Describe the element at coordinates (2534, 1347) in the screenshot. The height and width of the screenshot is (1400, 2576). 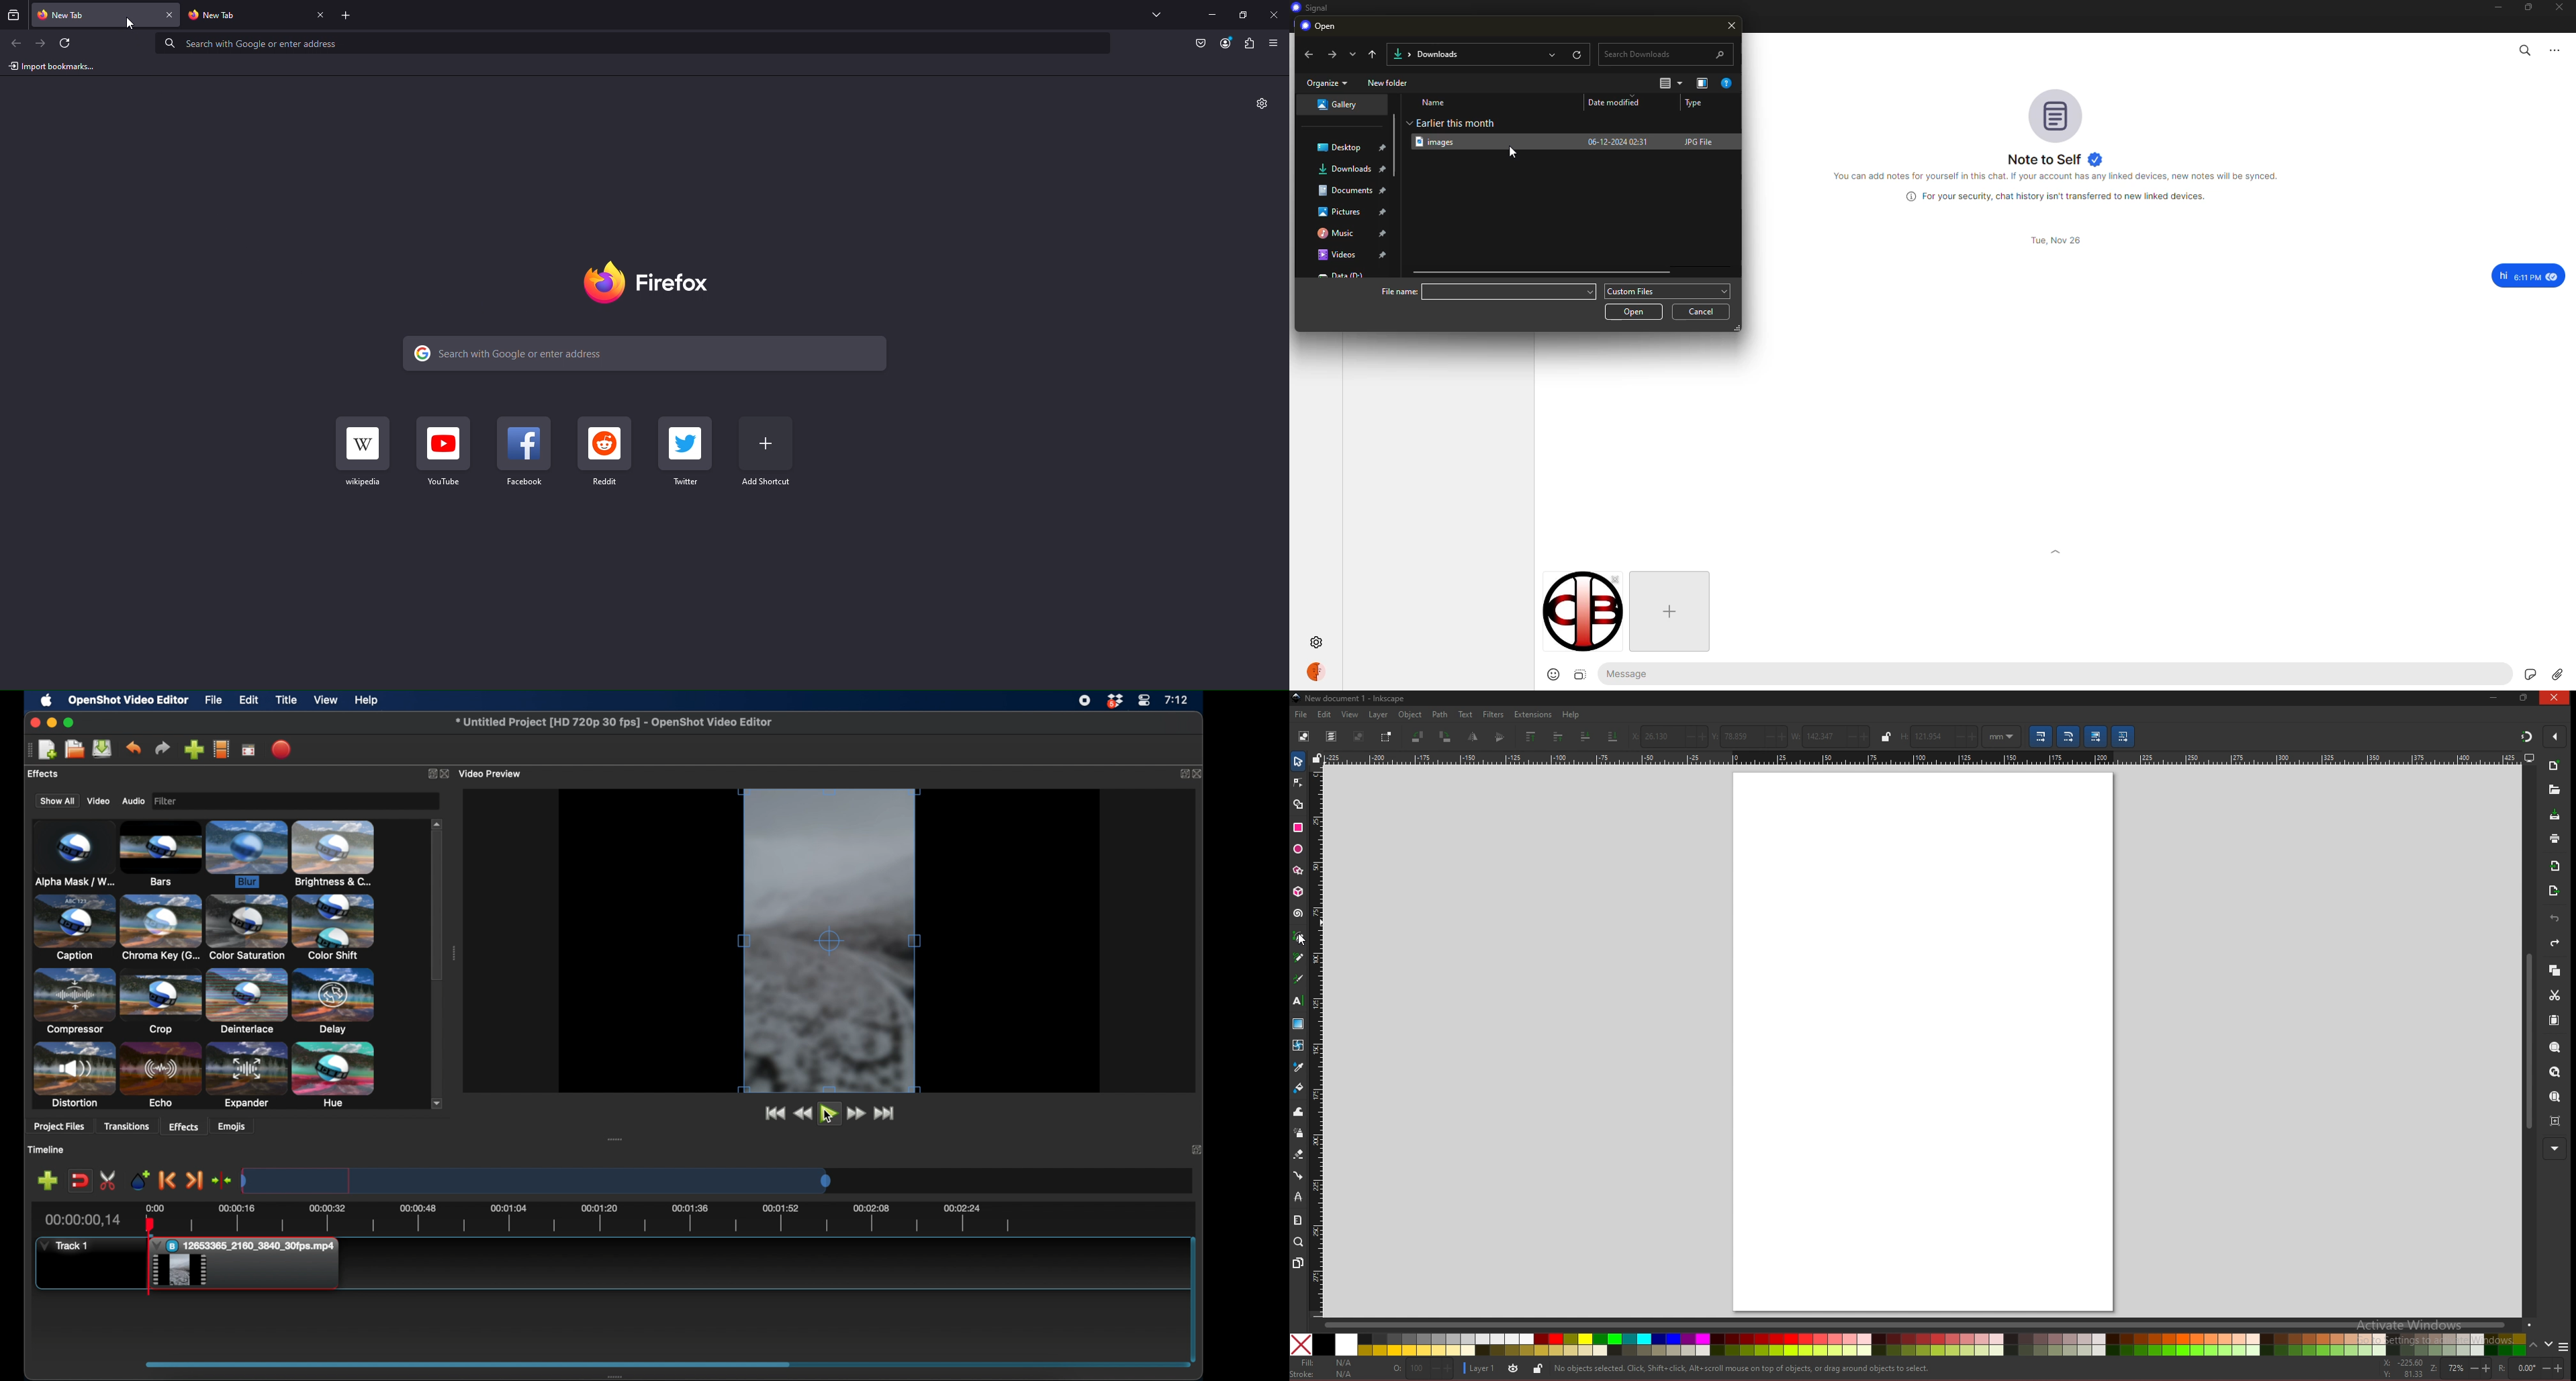
I see `up` at that location.